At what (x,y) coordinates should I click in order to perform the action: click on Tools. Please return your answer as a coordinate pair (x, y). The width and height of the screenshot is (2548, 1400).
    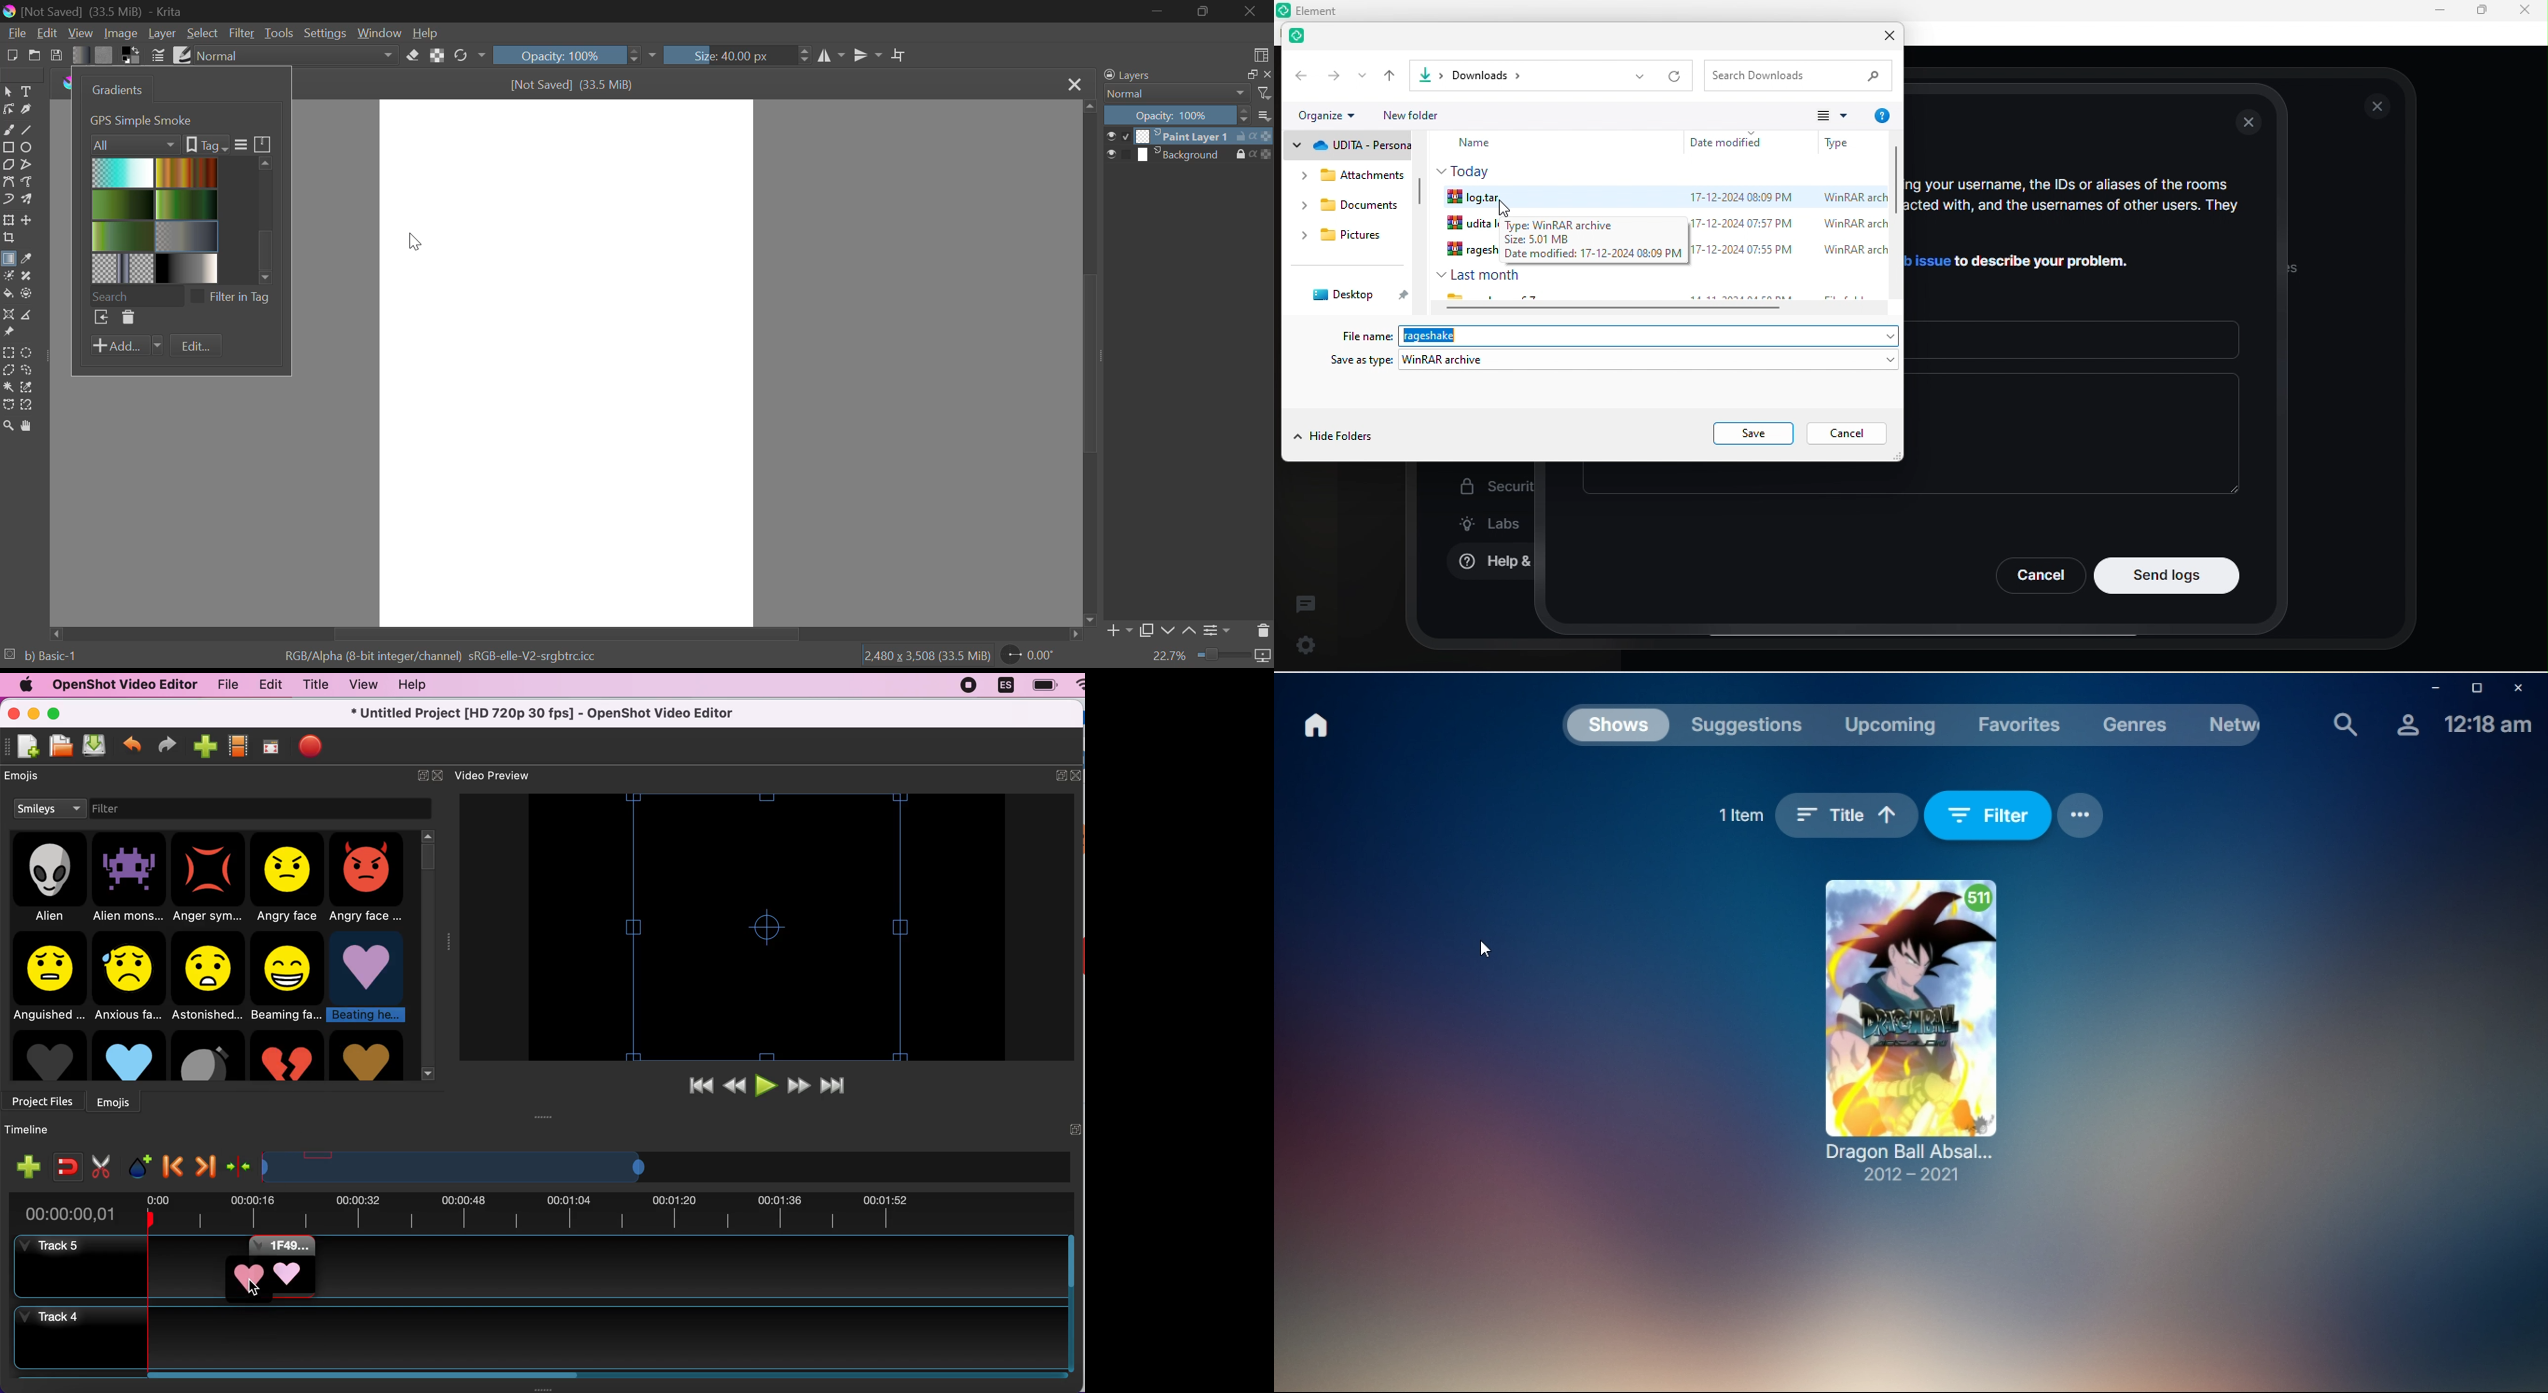
    Looking at the image, I should click on (279, 33).